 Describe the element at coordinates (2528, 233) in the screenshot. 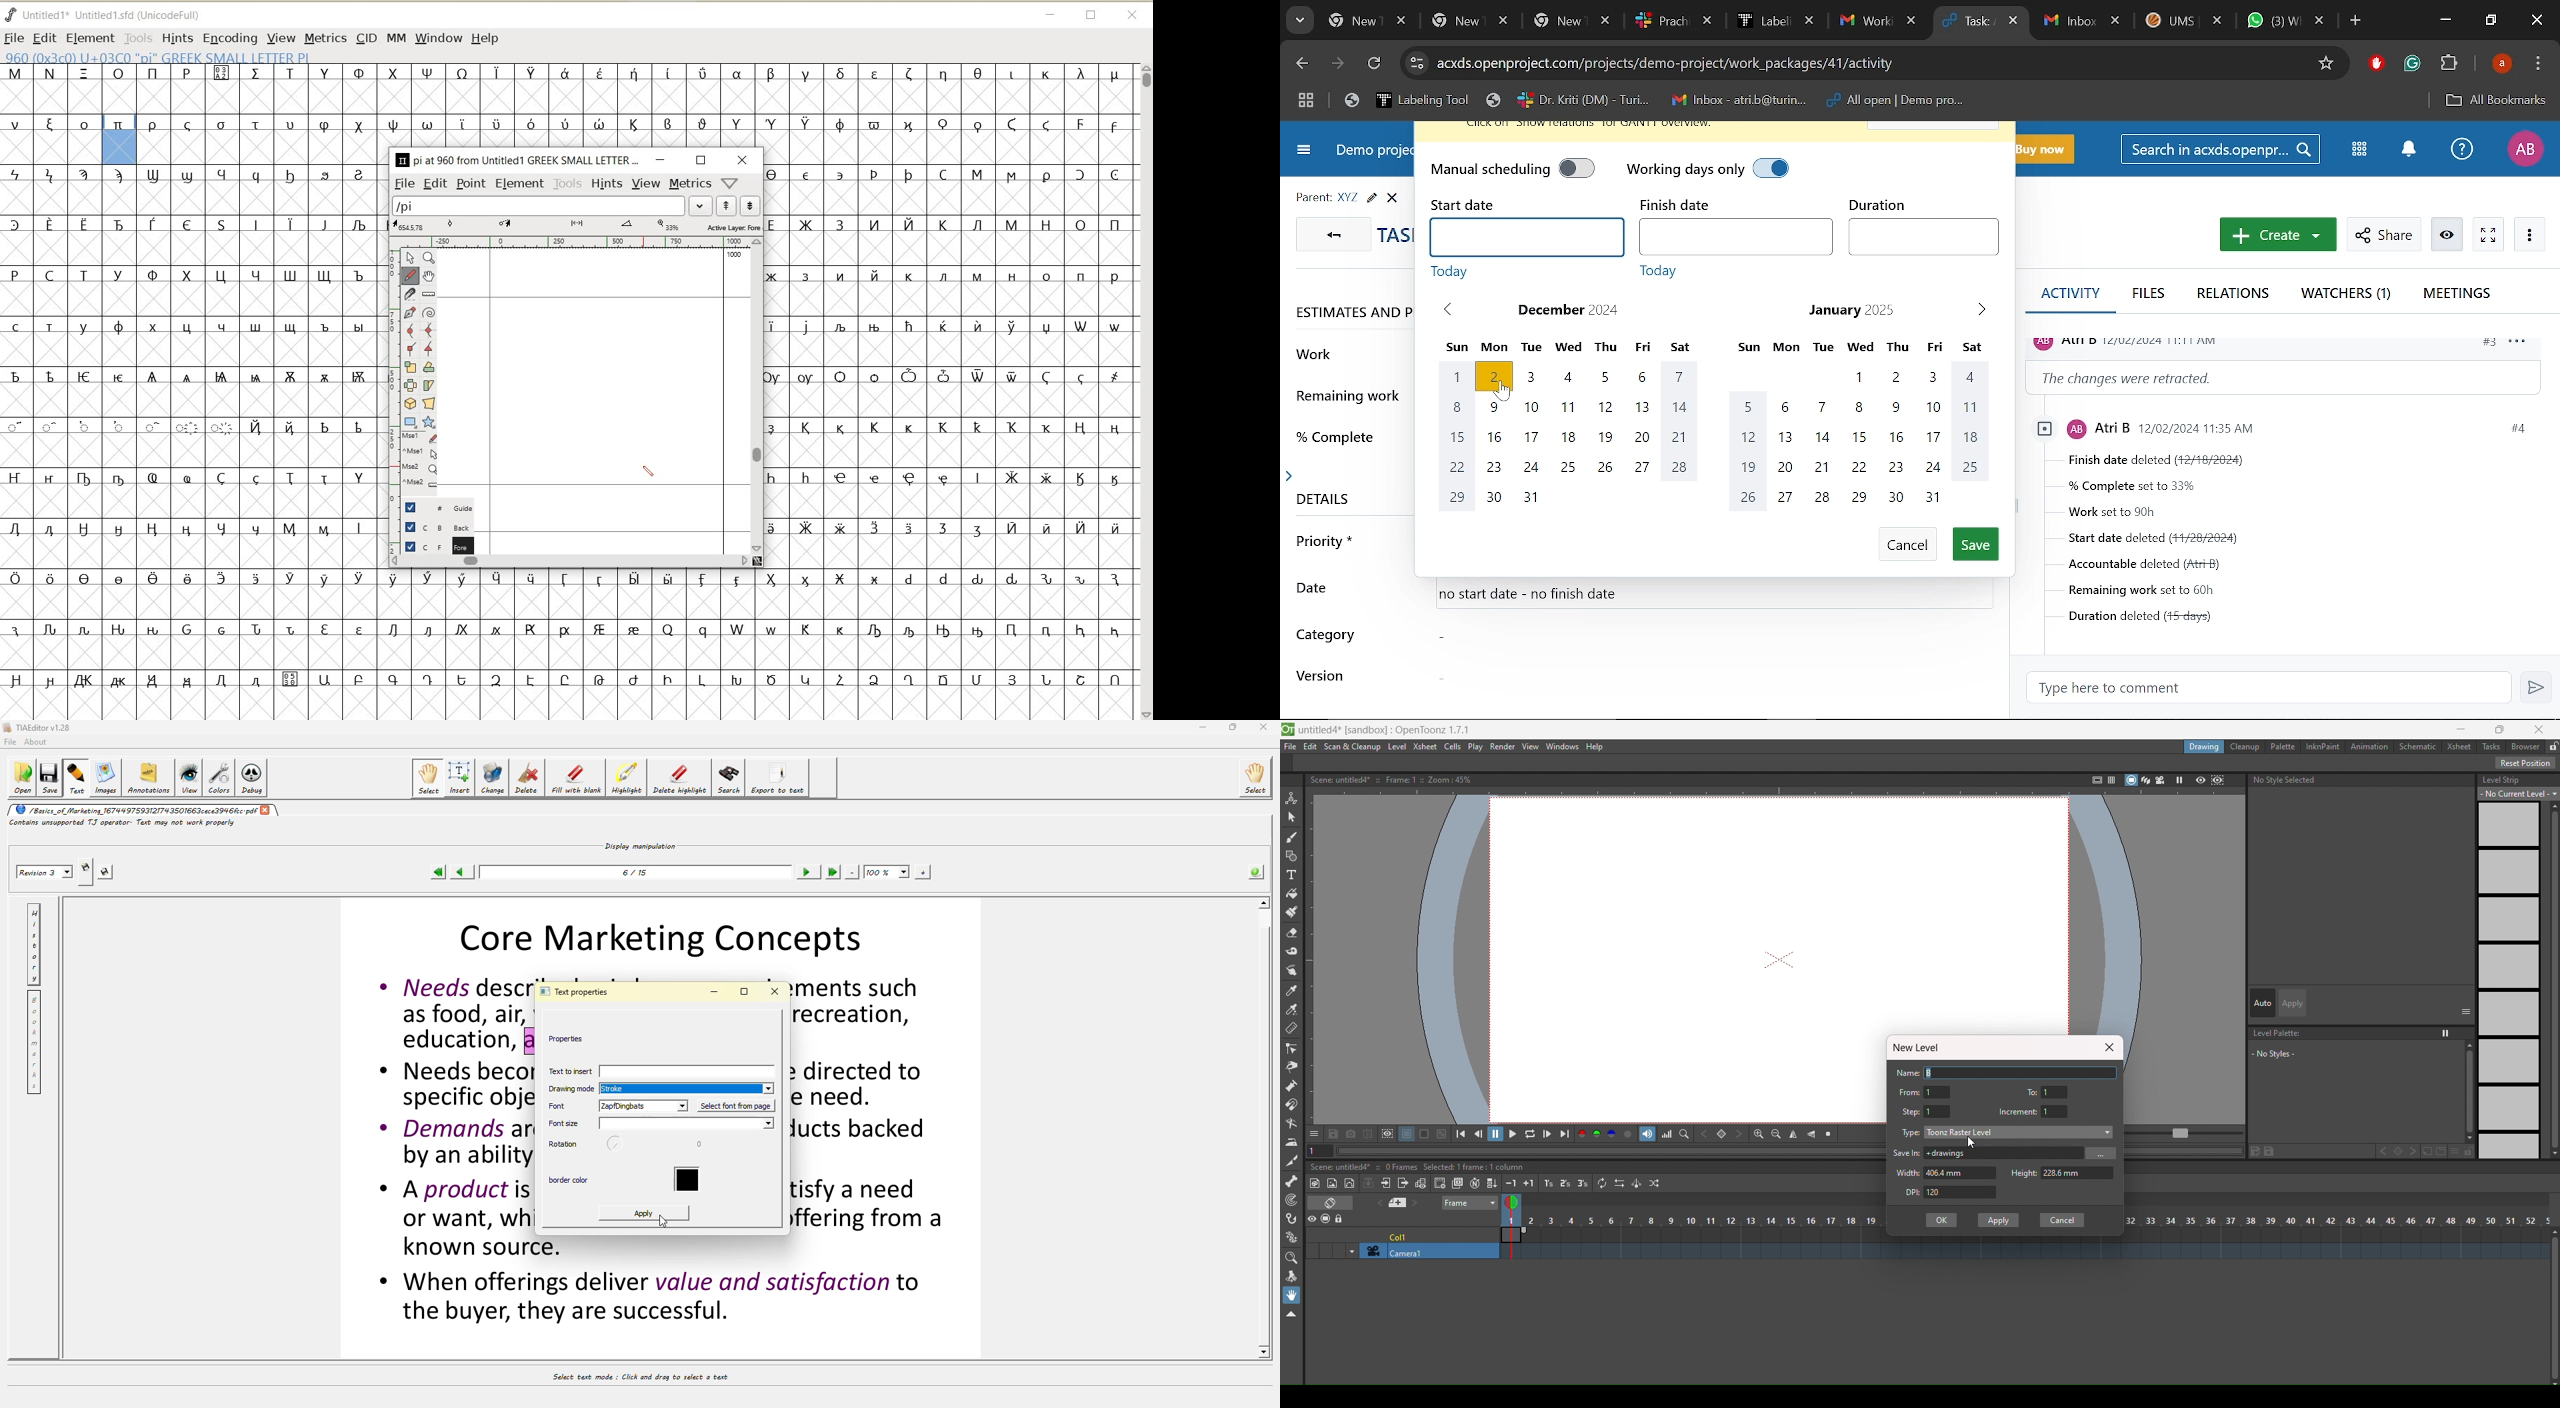

I see `More` at that location.